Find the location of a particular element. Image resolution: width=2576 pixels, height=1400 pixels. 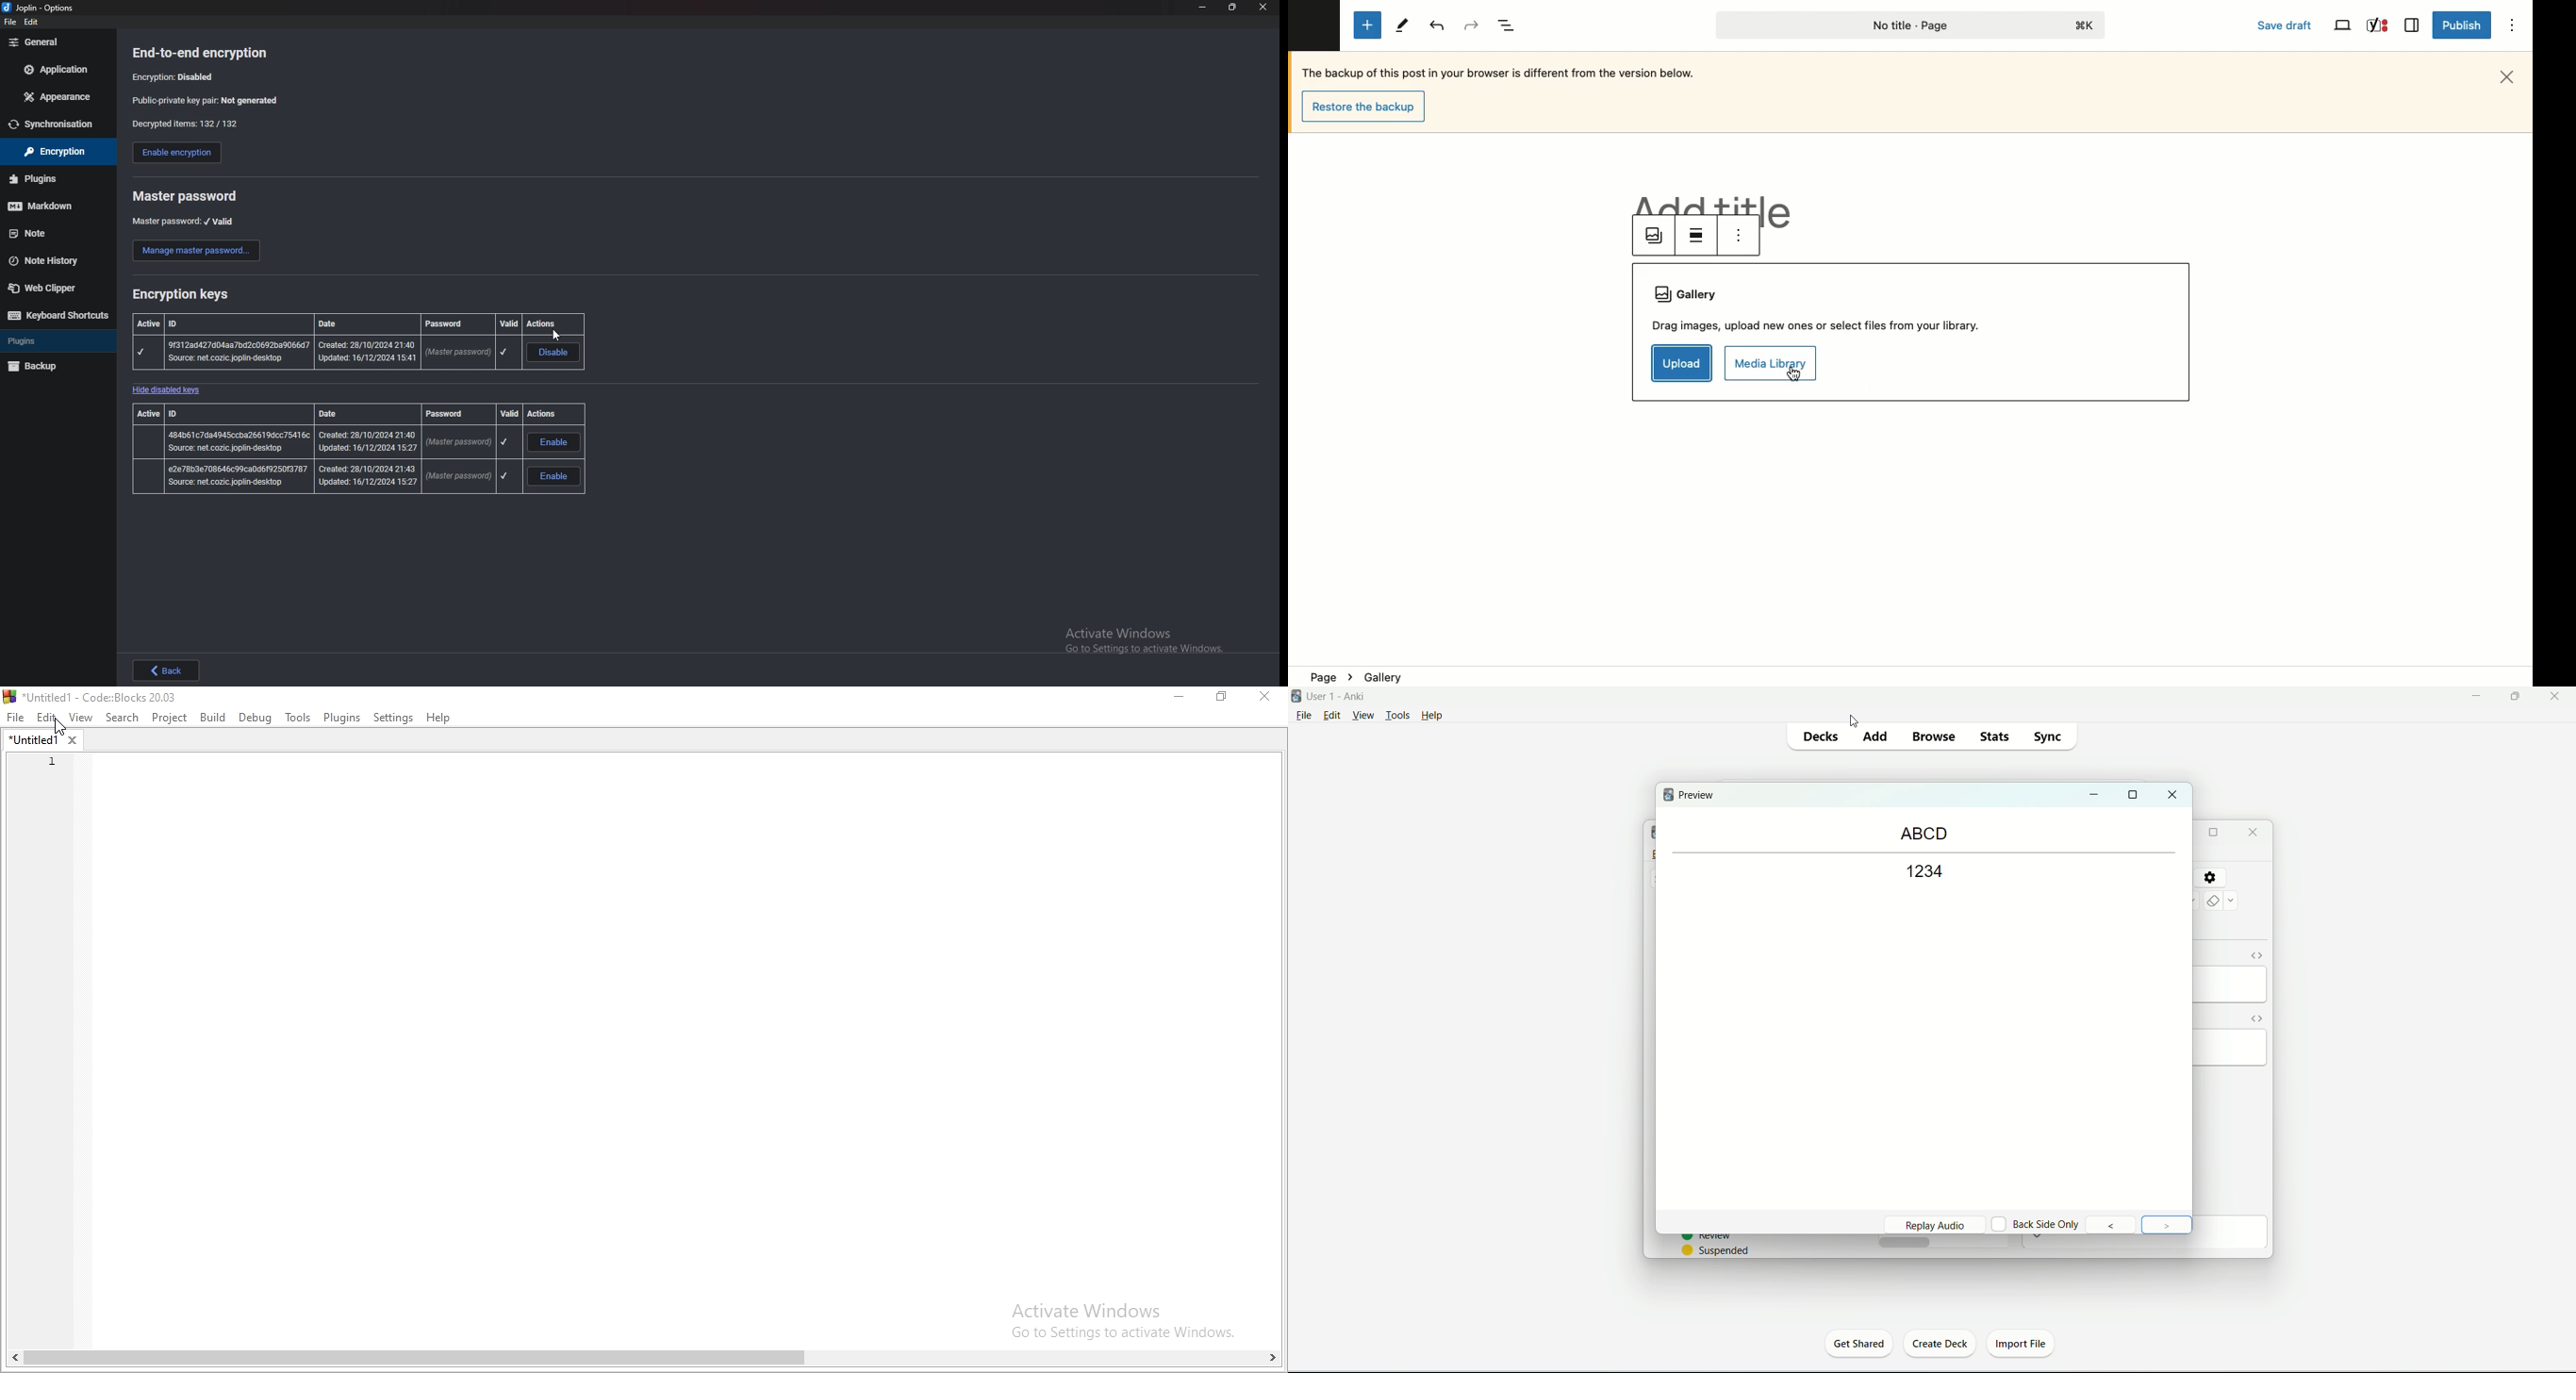

public private key pair is located at coordinates (203, 100).